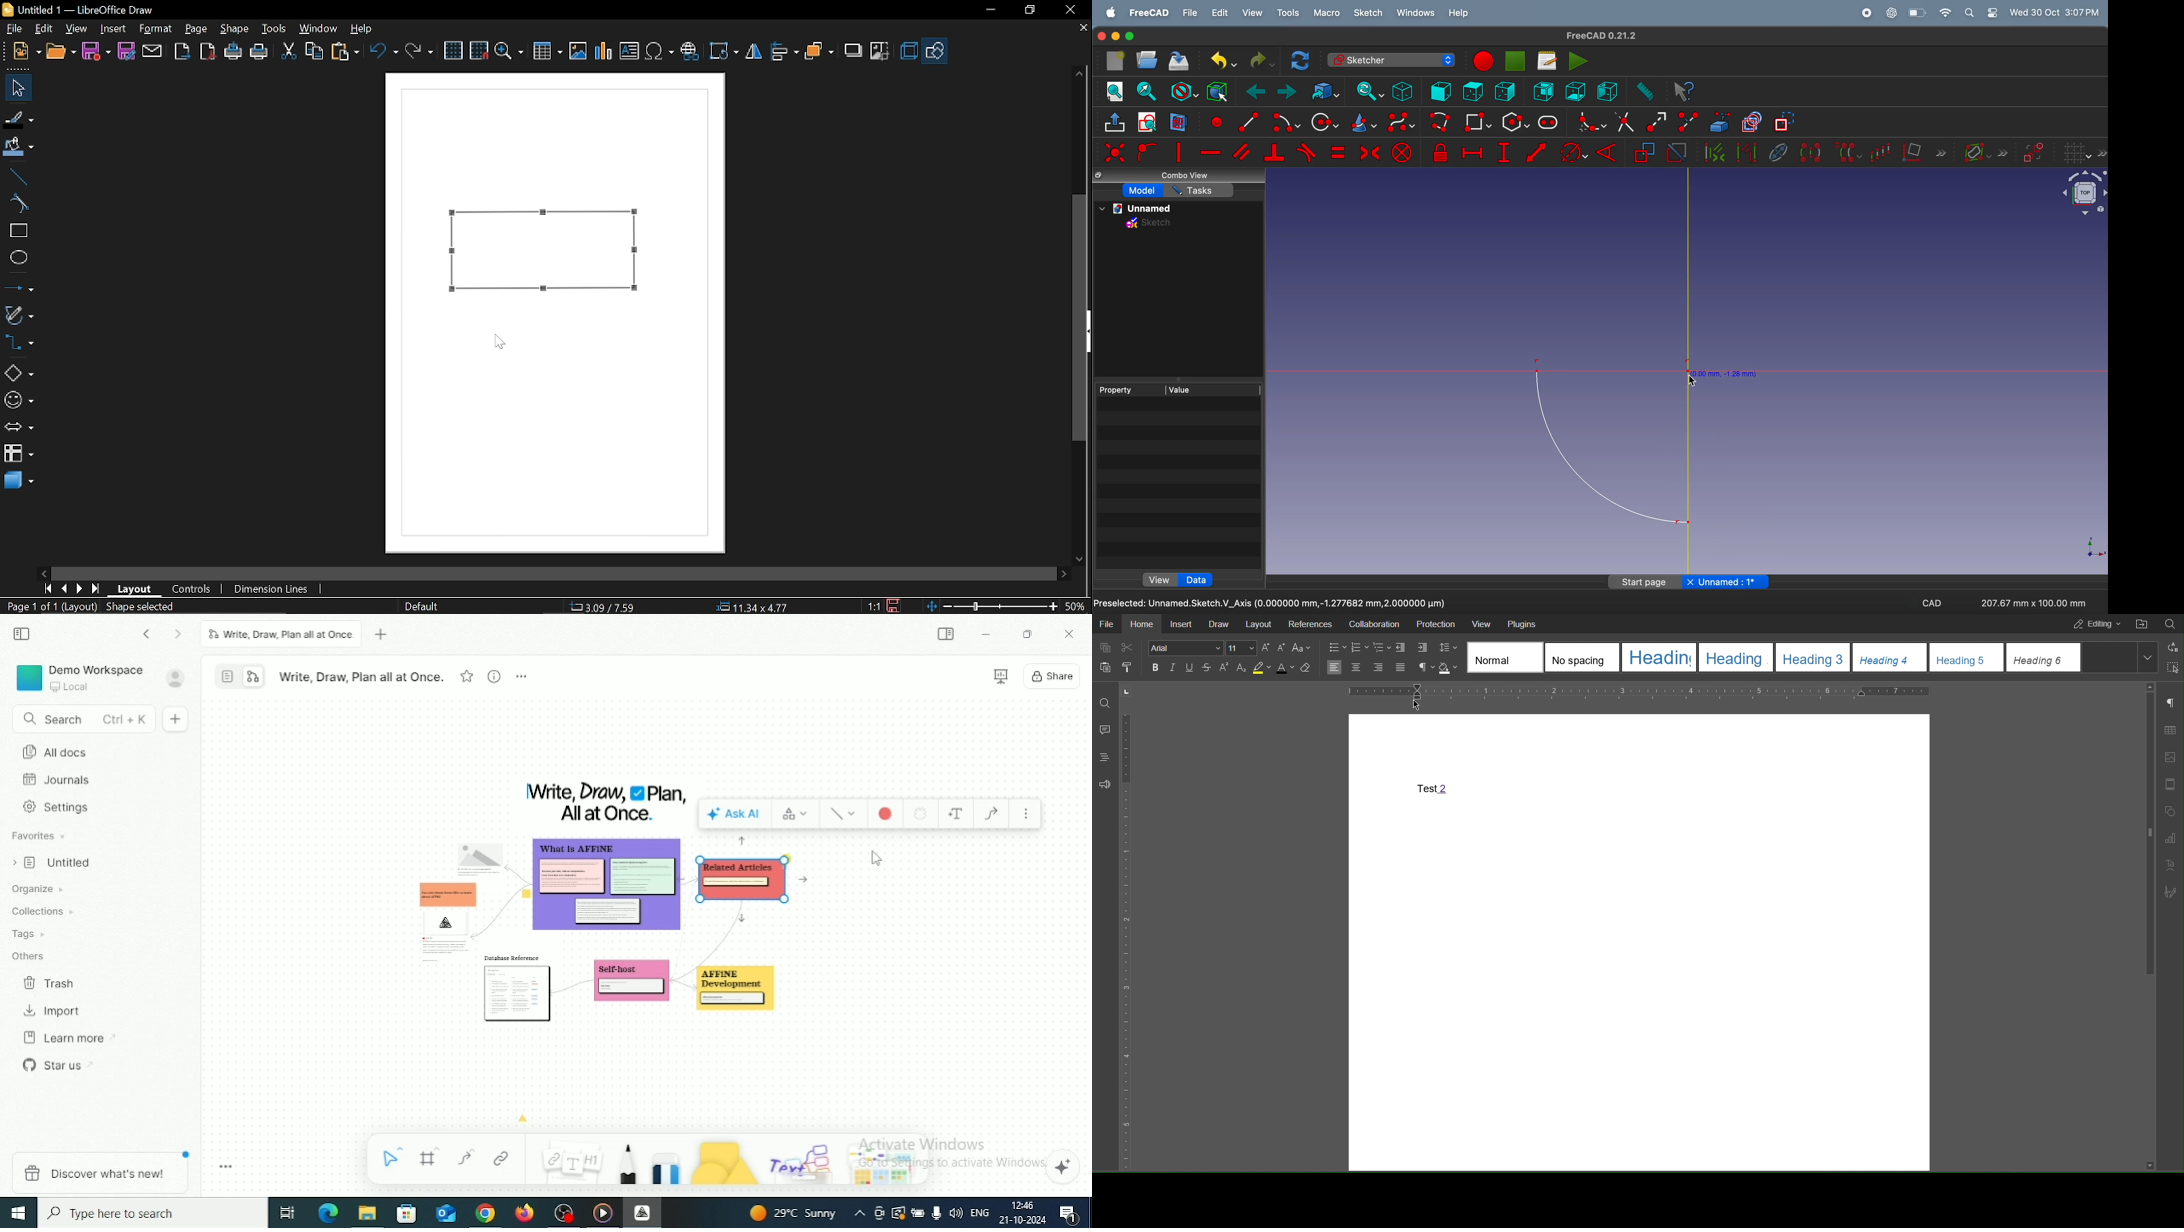 The image size is (2184, 1232). Describe the element at coordinates (316, 51) in the screenshot. I see `copy` at that location.